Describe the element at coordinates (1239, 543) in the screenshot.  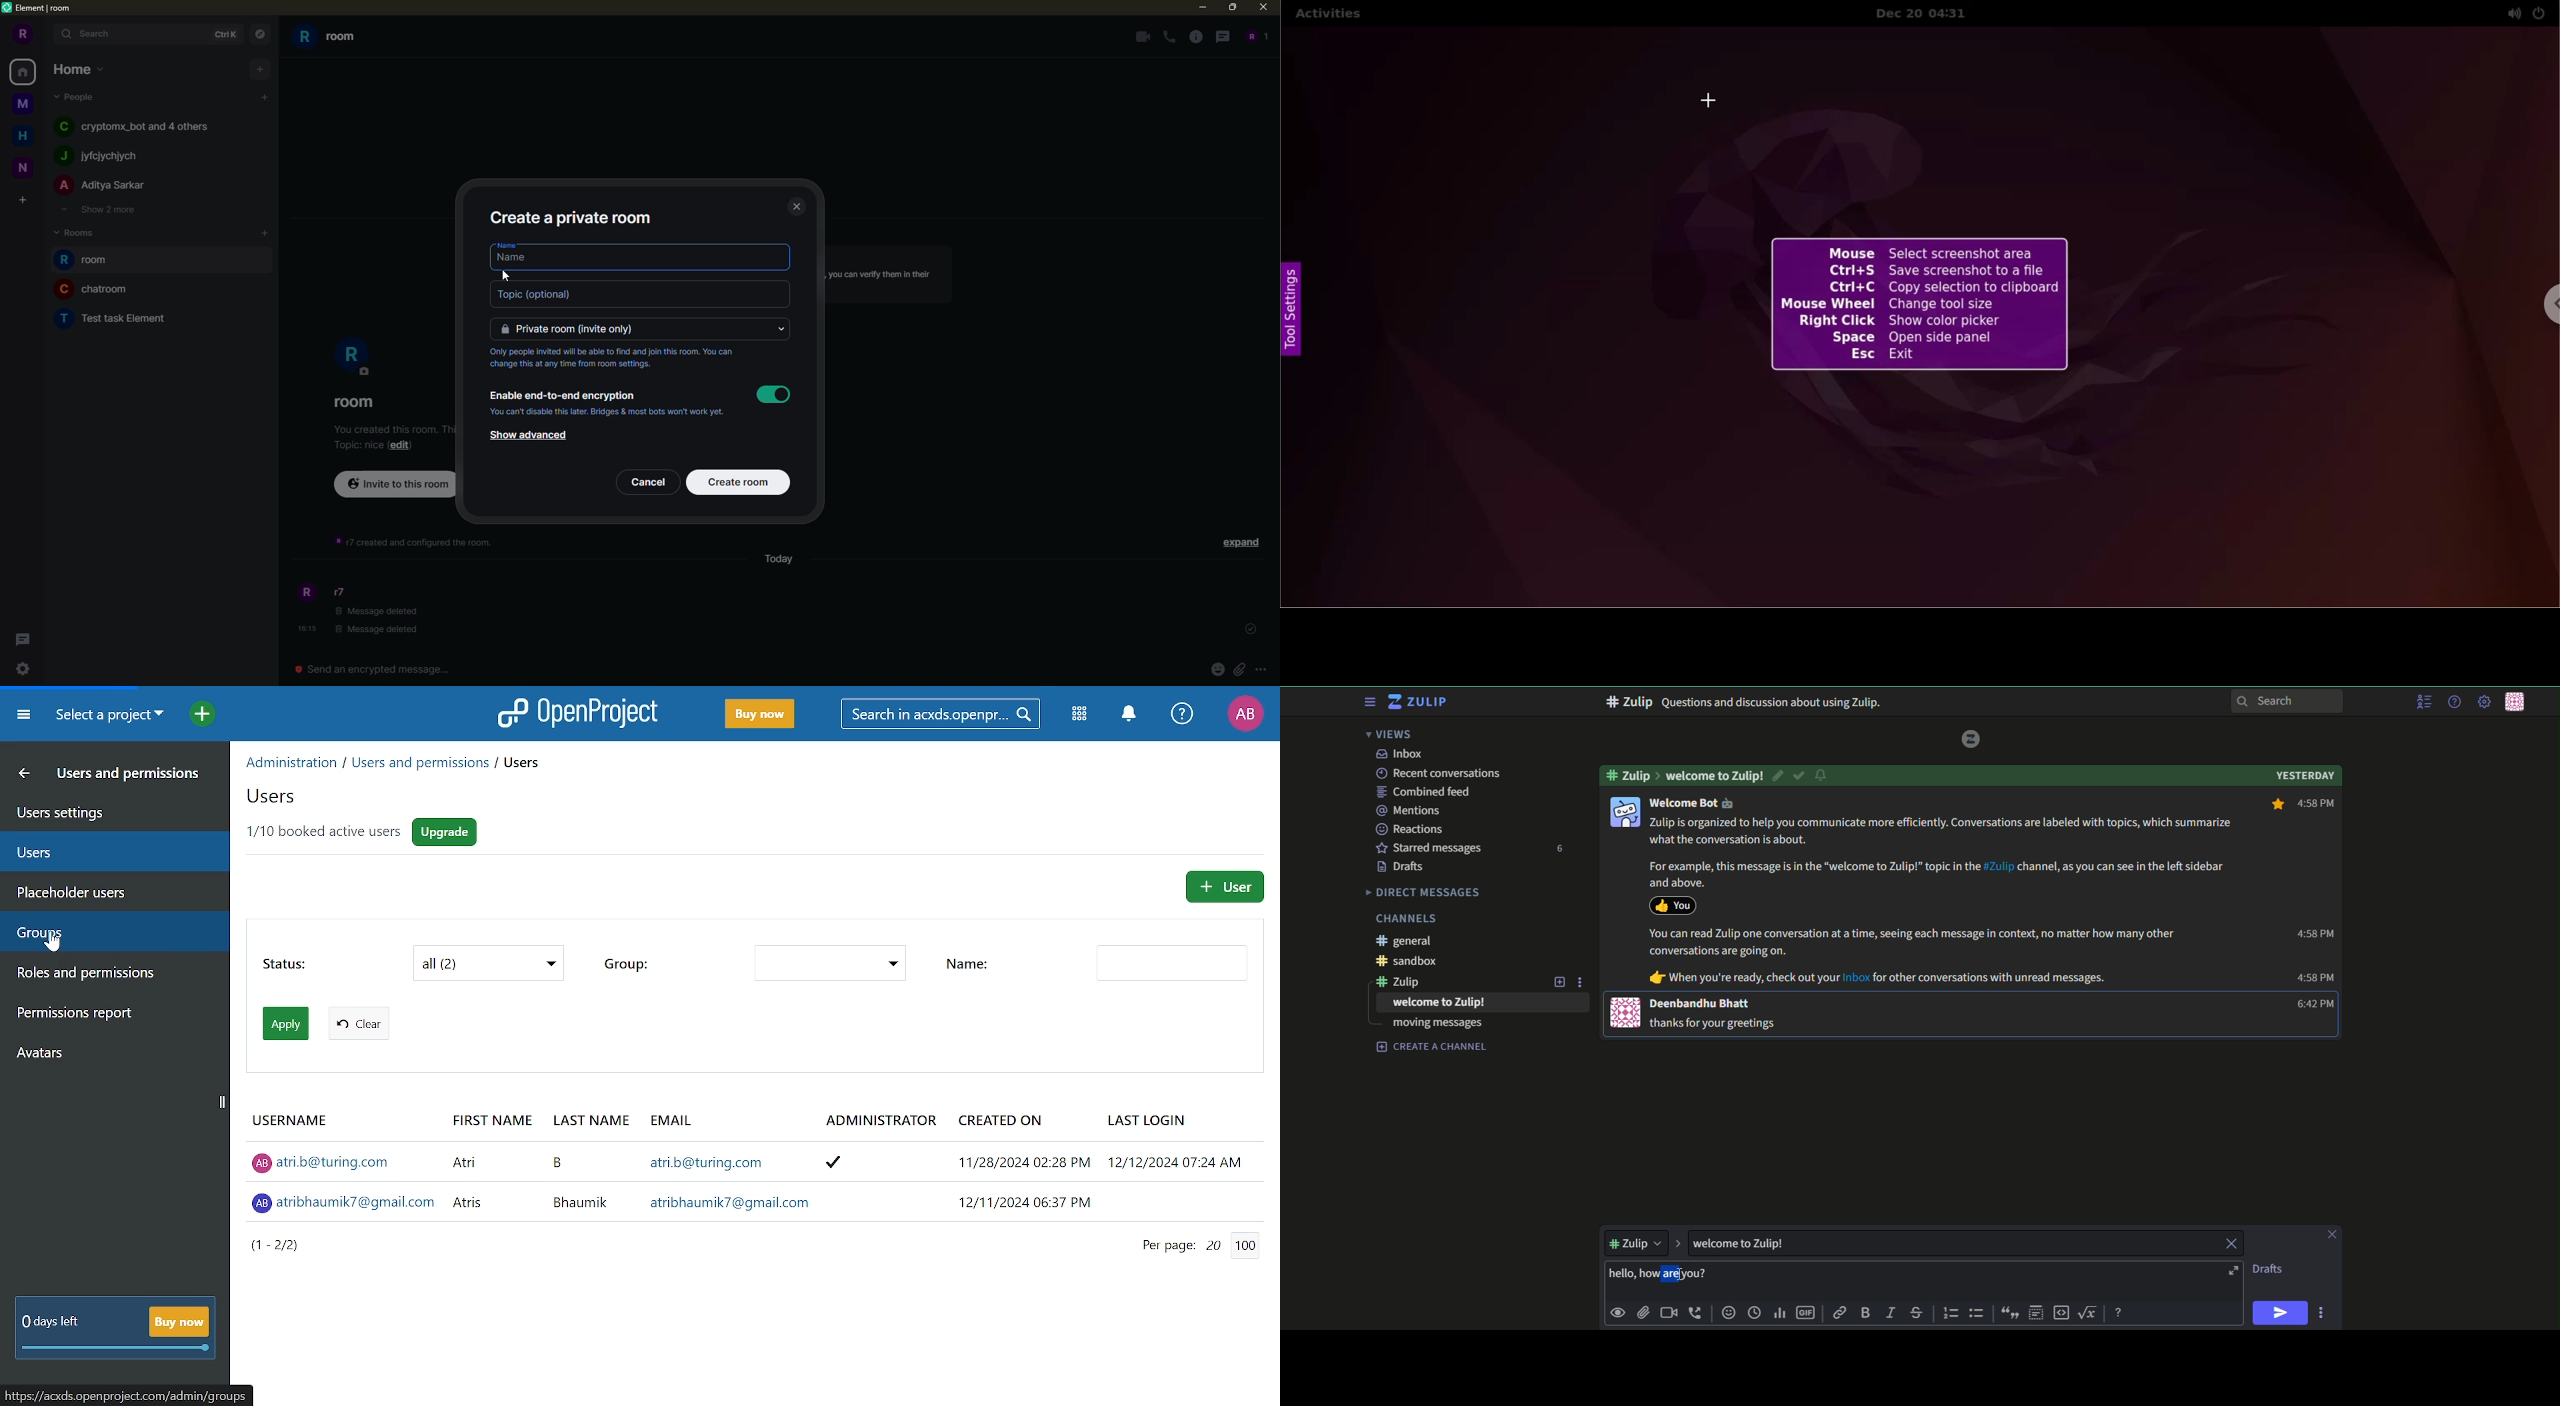
I see `expand` at that location.